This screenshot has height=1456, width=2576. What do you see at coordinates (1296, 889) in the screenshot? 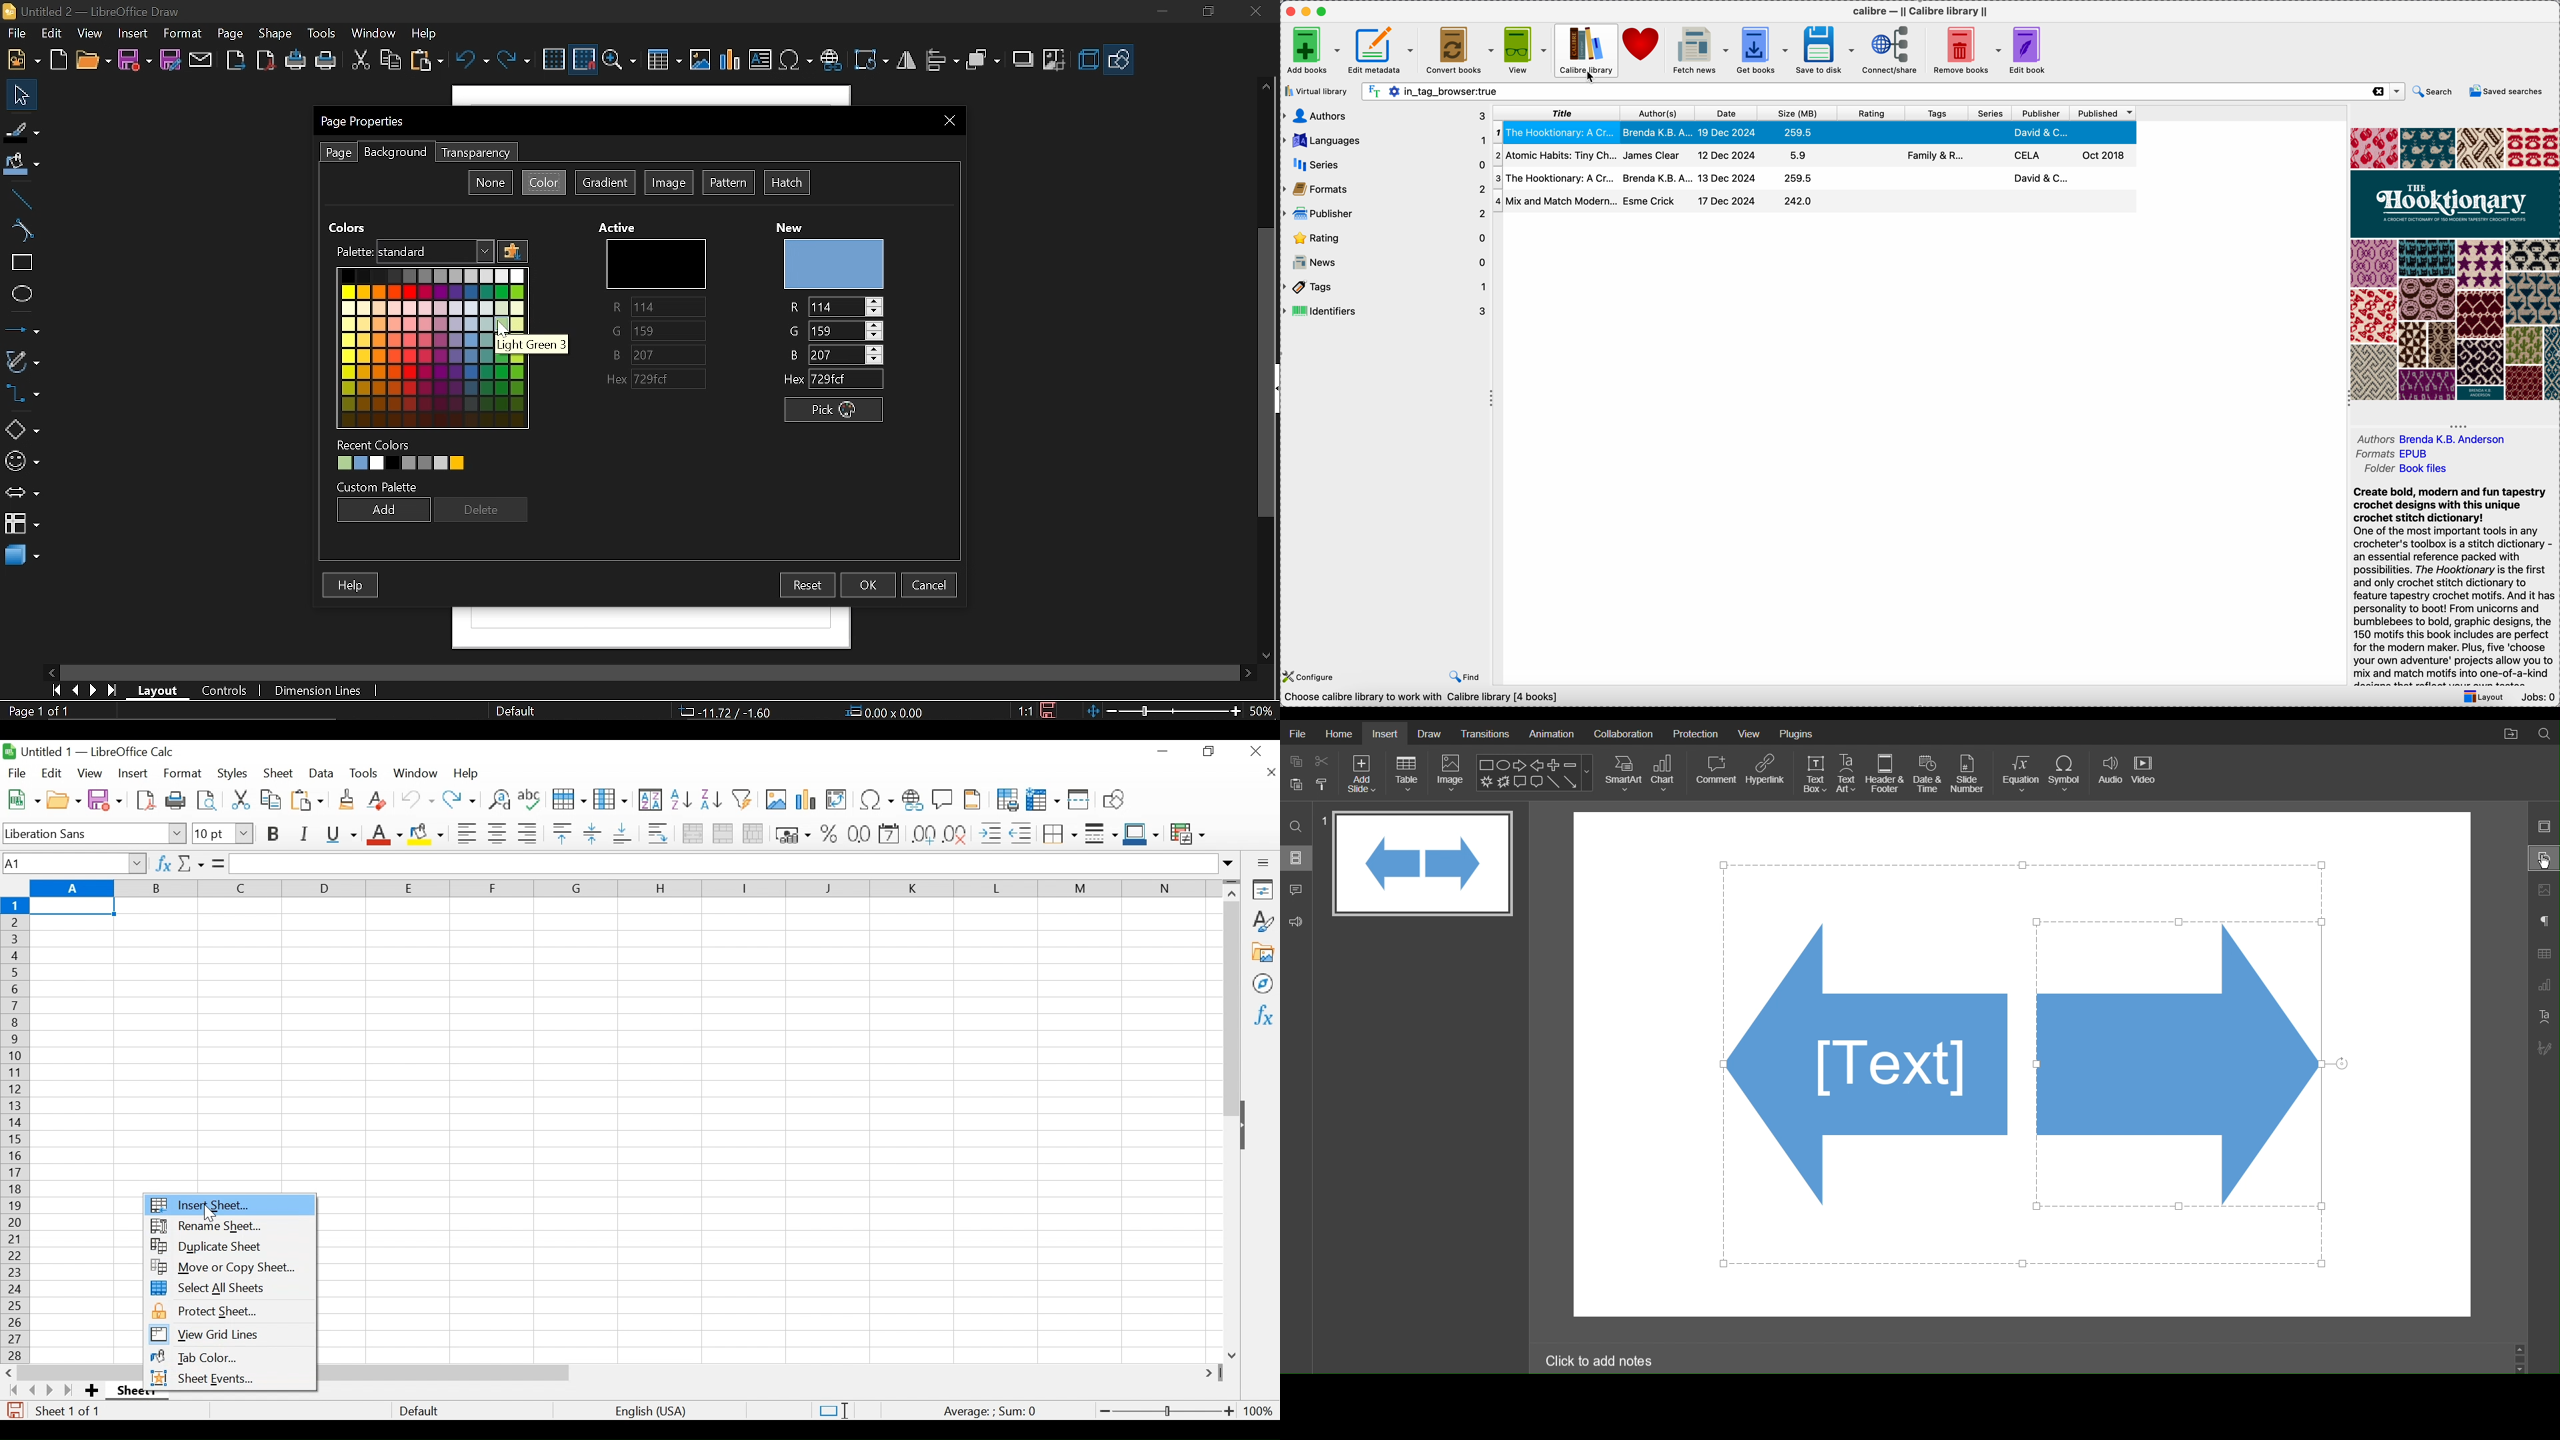
I see `Comments` at bounding box center [1296, 889].